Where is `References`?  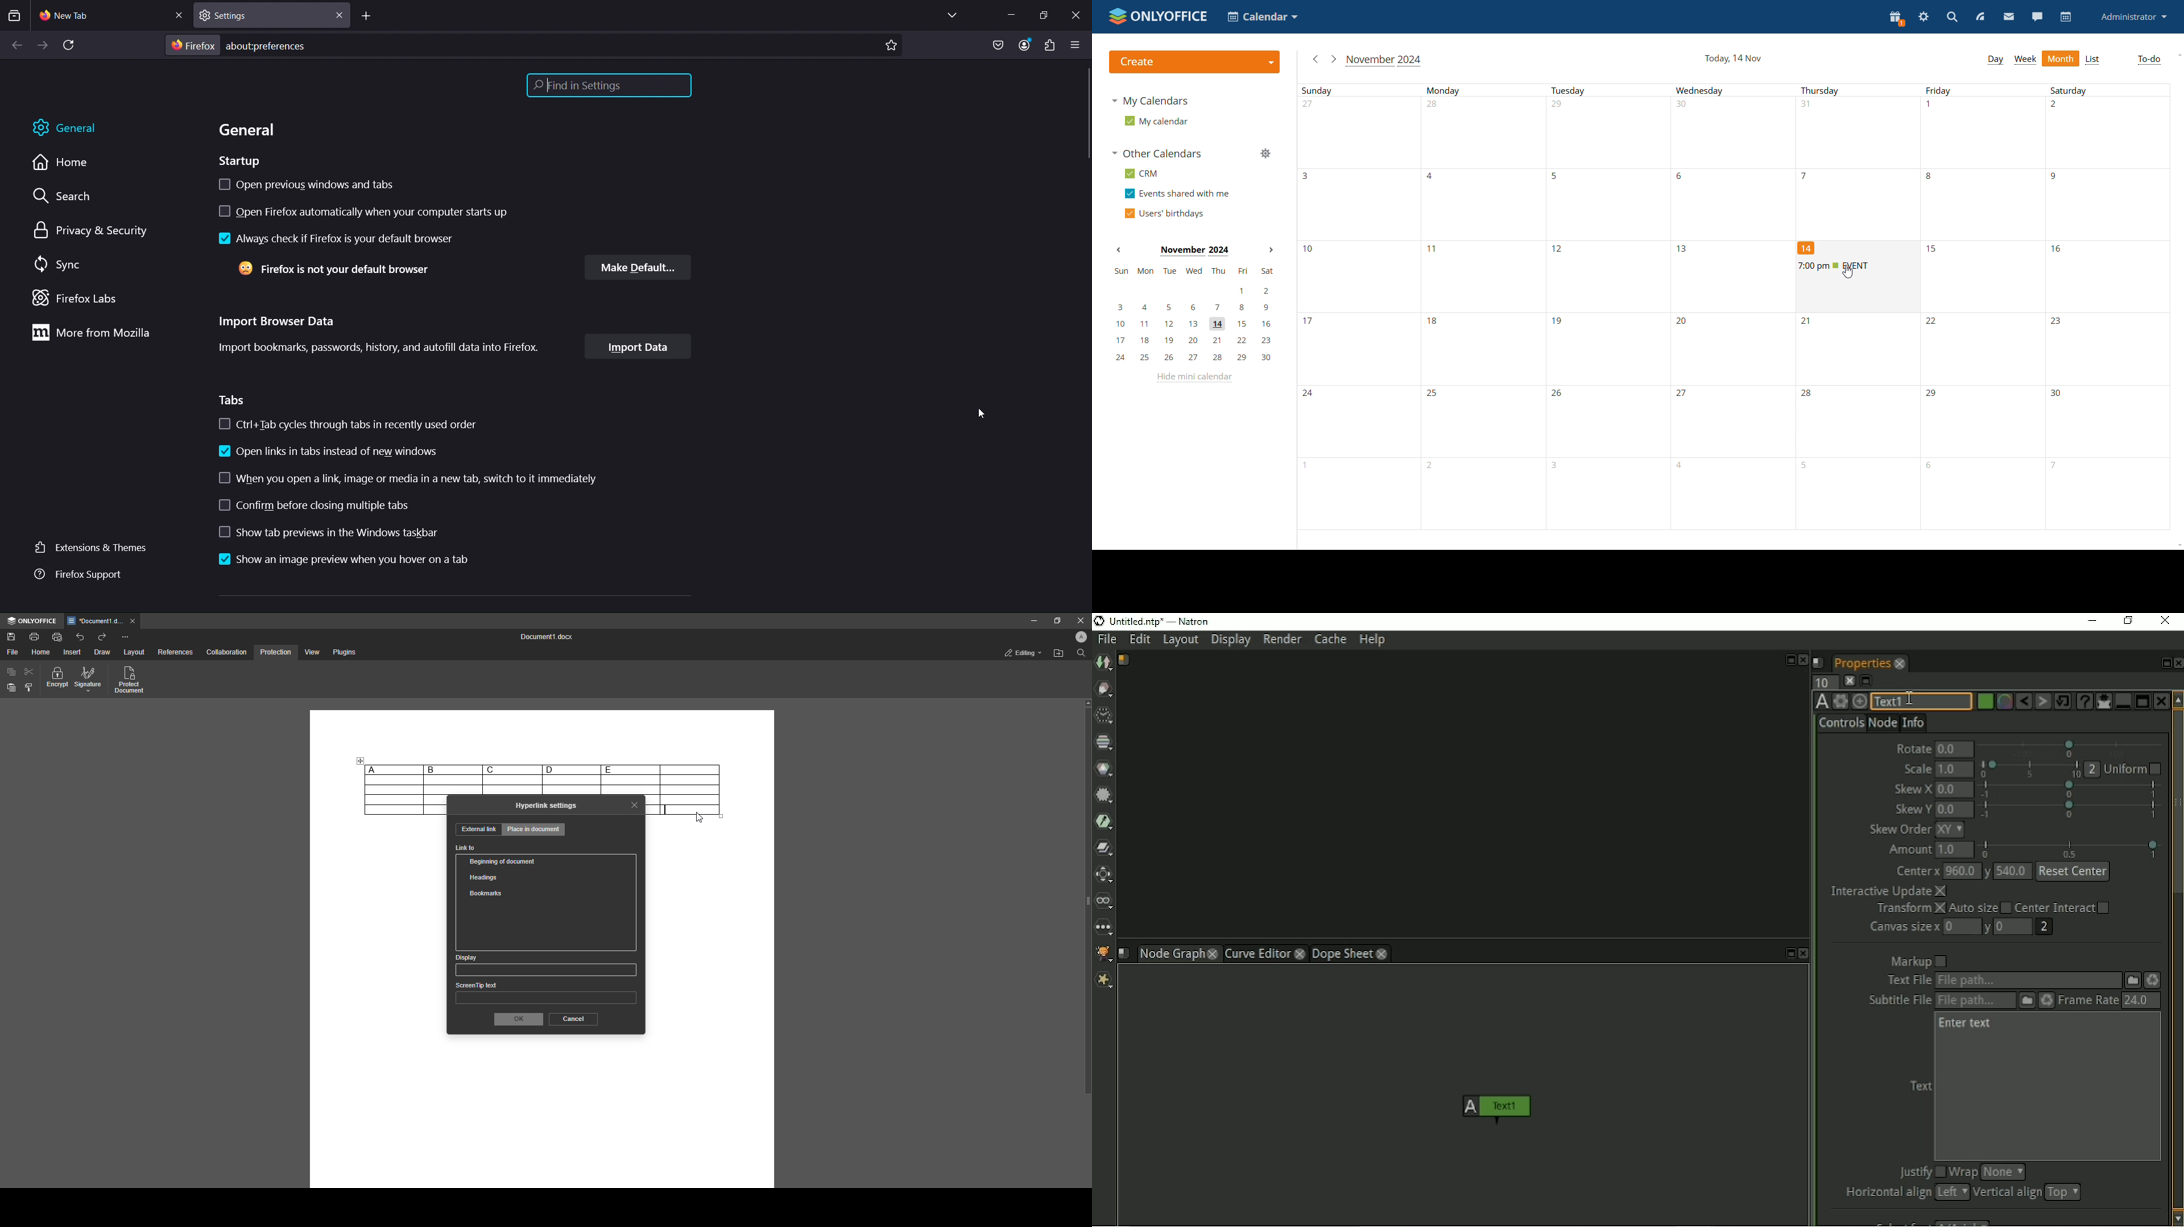
References is located at coordinates (175, 653).